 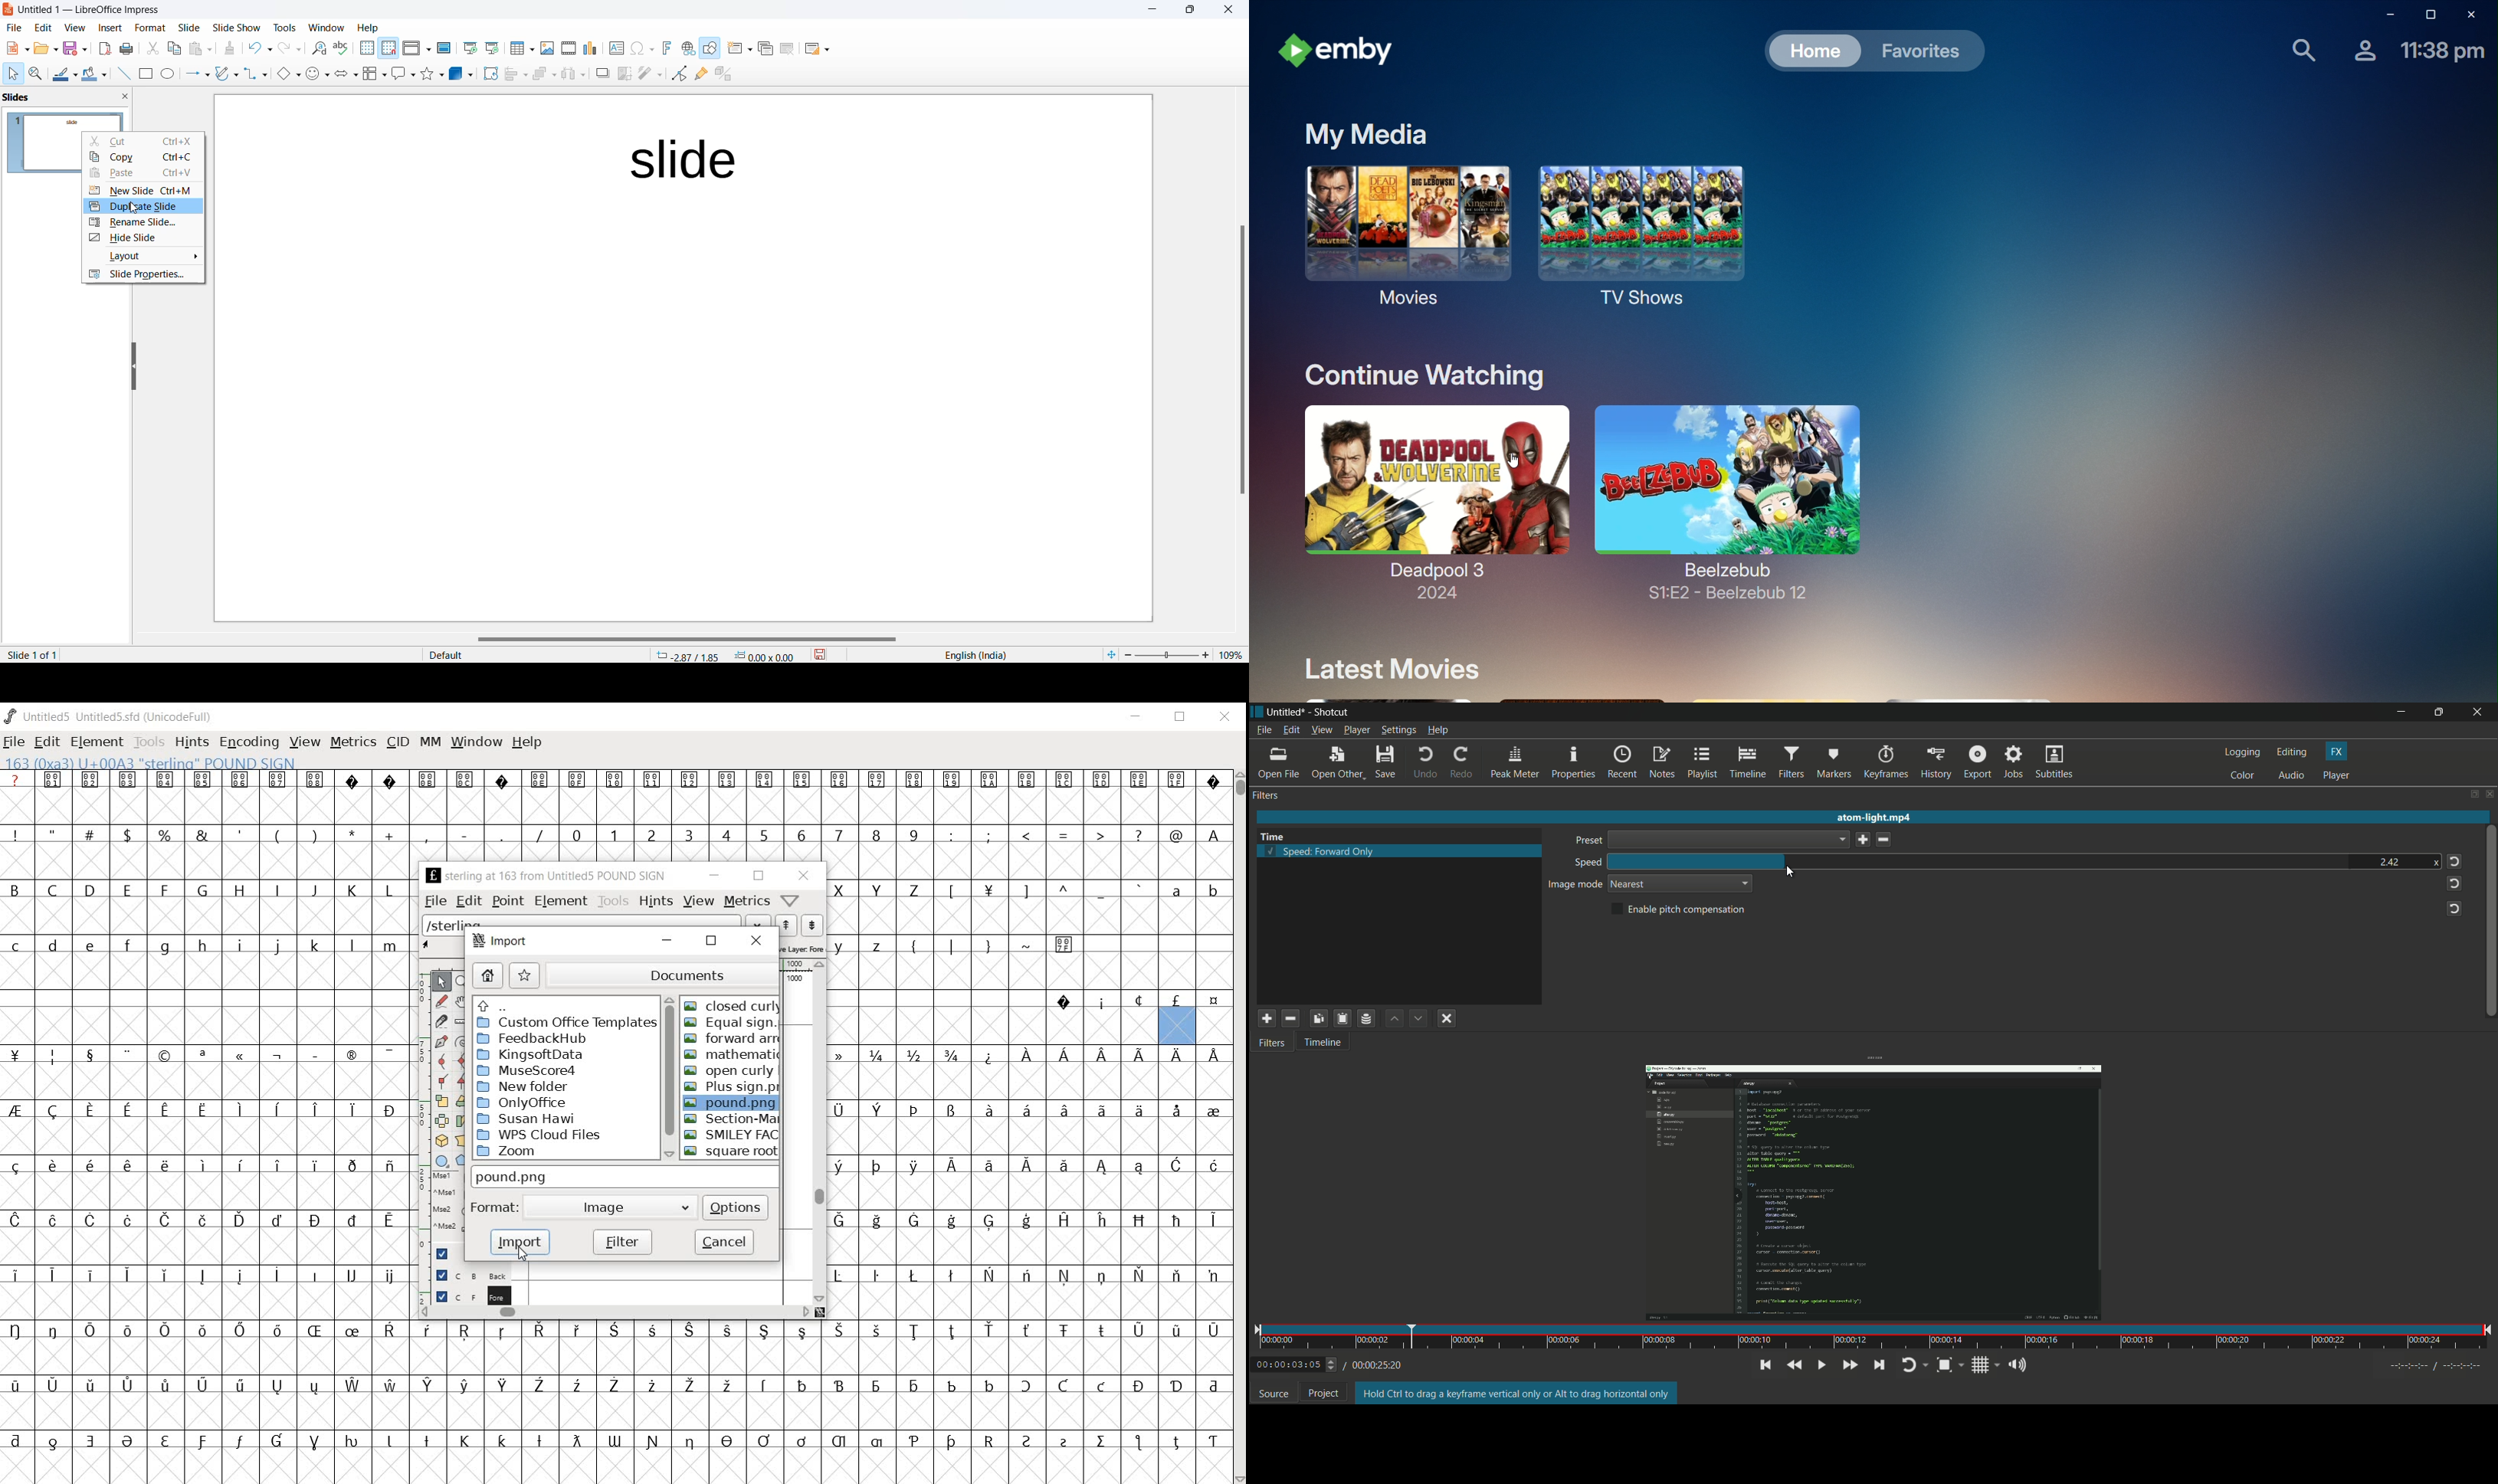 What do you see at coordinates (1290, 1019) in the screenshot?
I see `remove selected filter` at bounding box center [1290, 1019].